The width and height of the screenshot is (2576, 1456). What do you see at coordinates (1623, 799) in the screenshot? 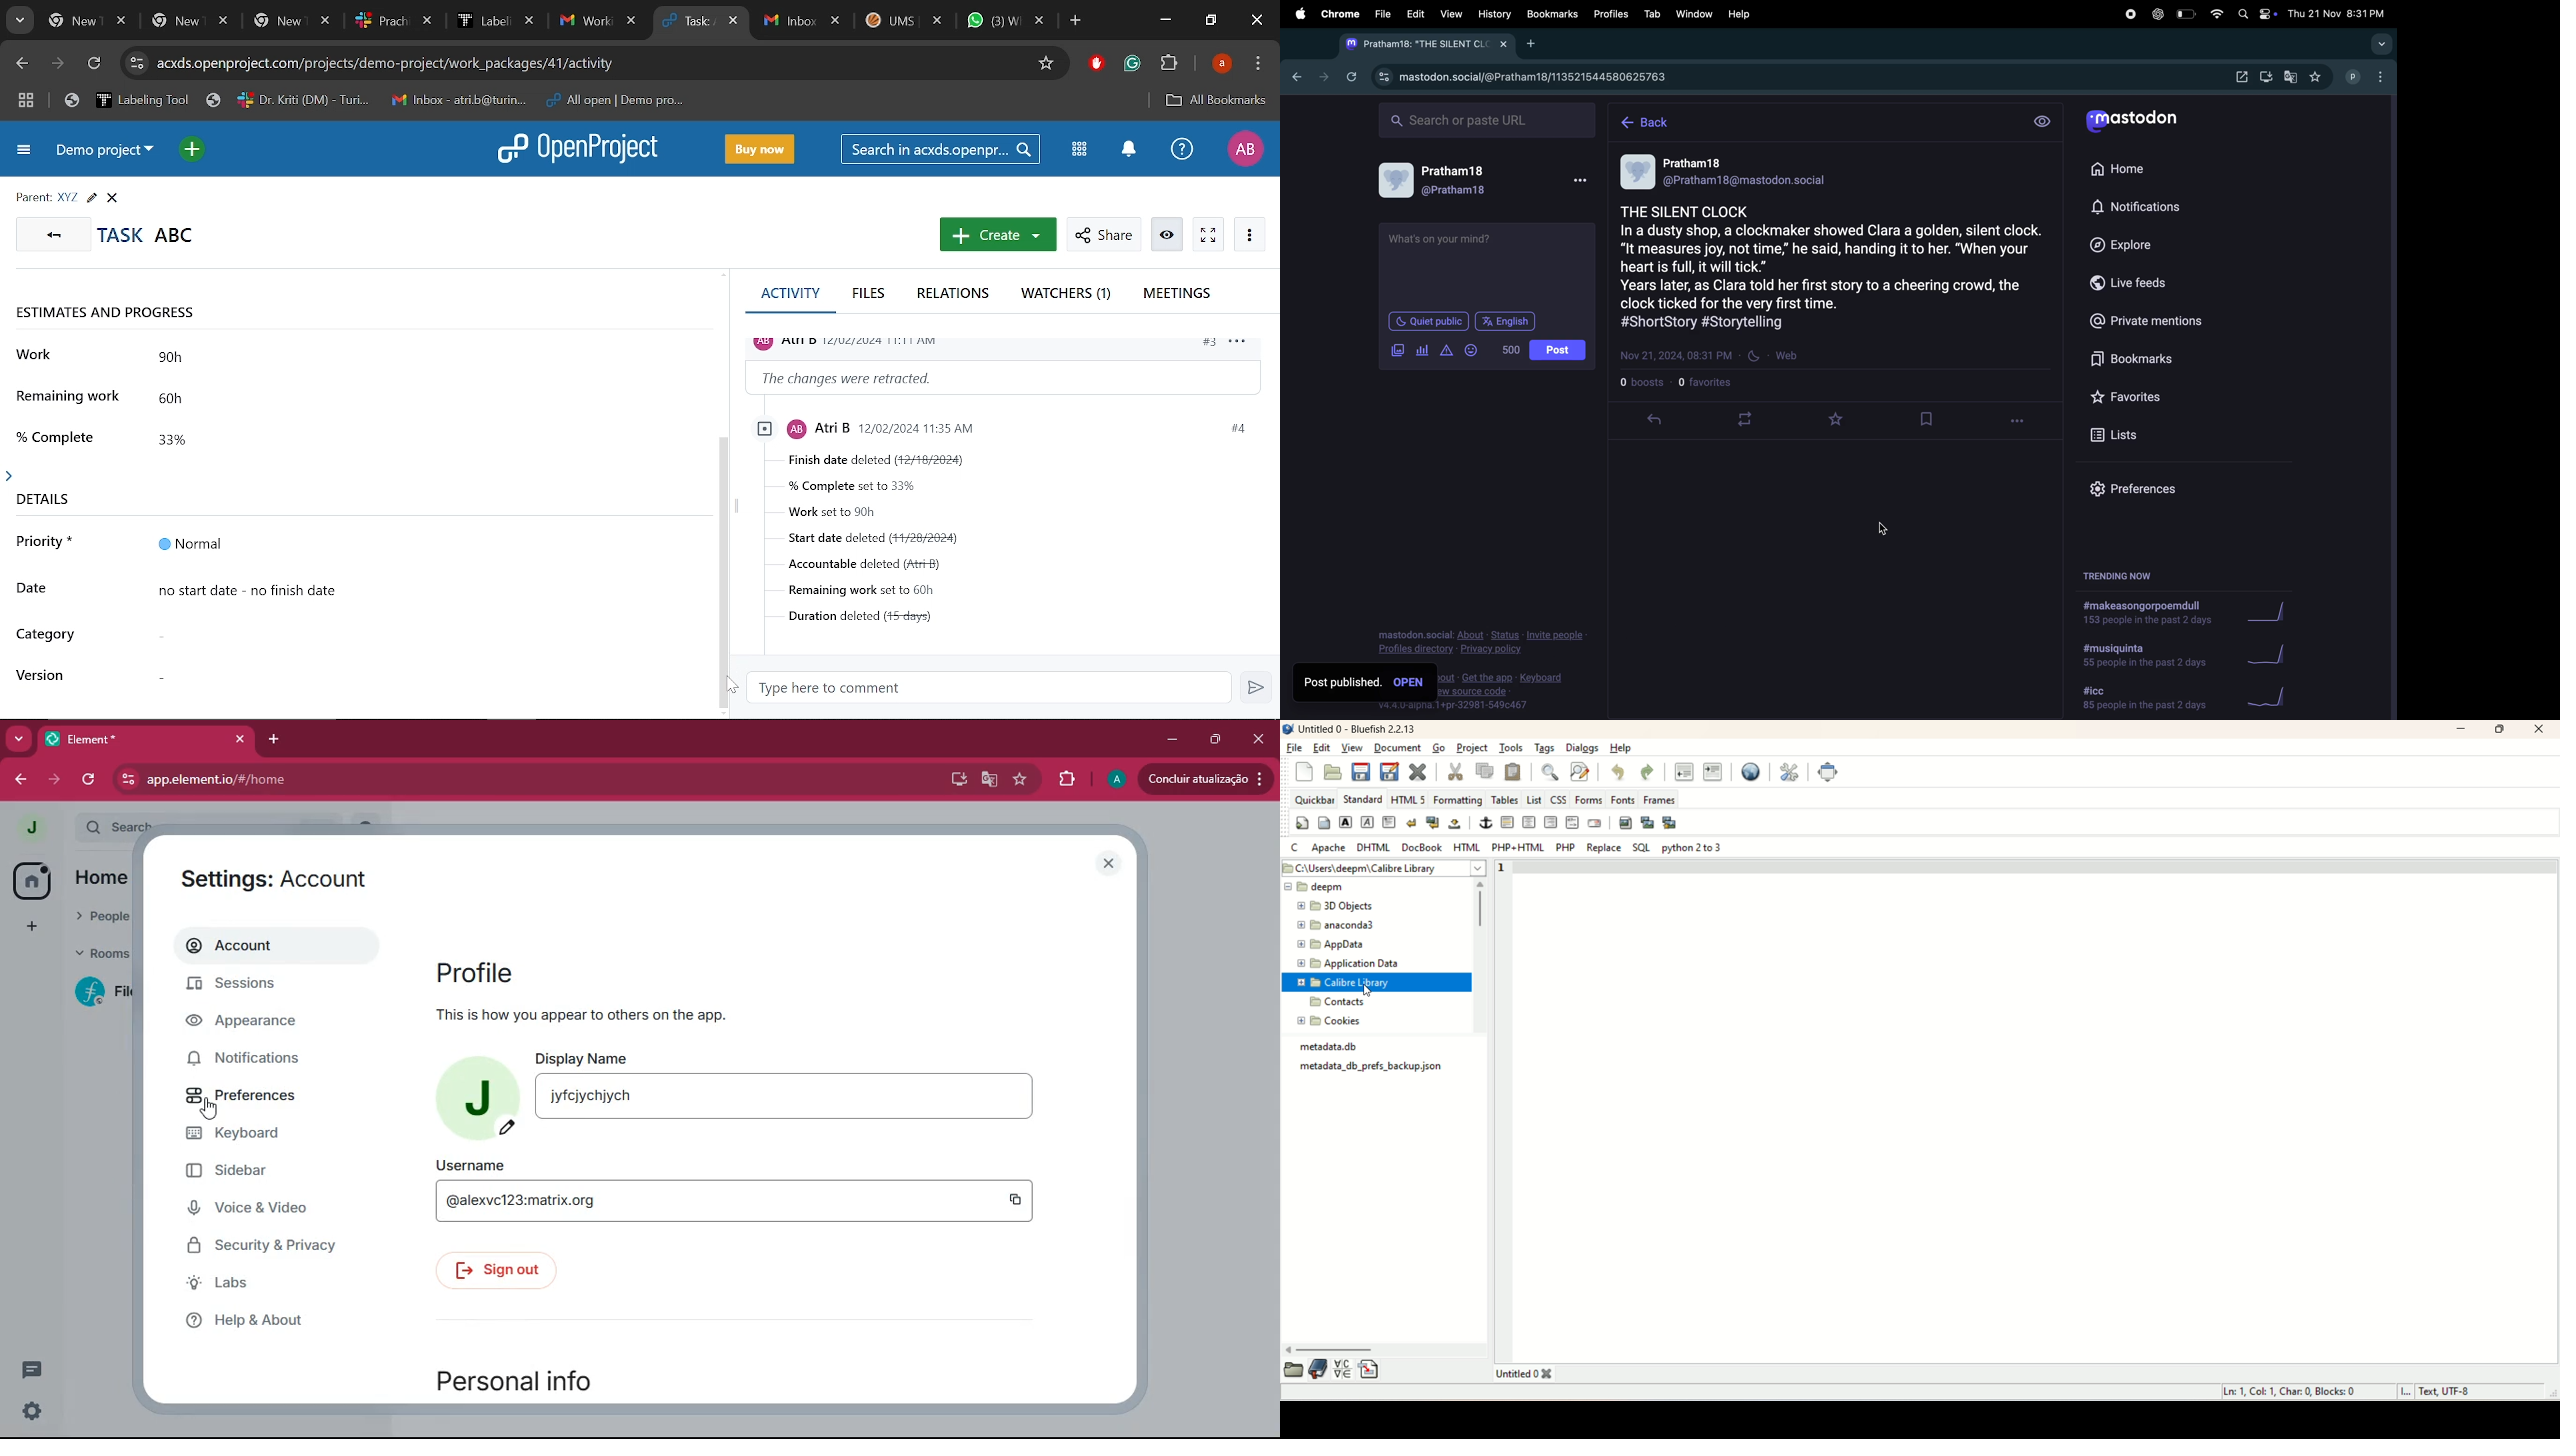
I see `fonts` at bounding box center [1623, 799].